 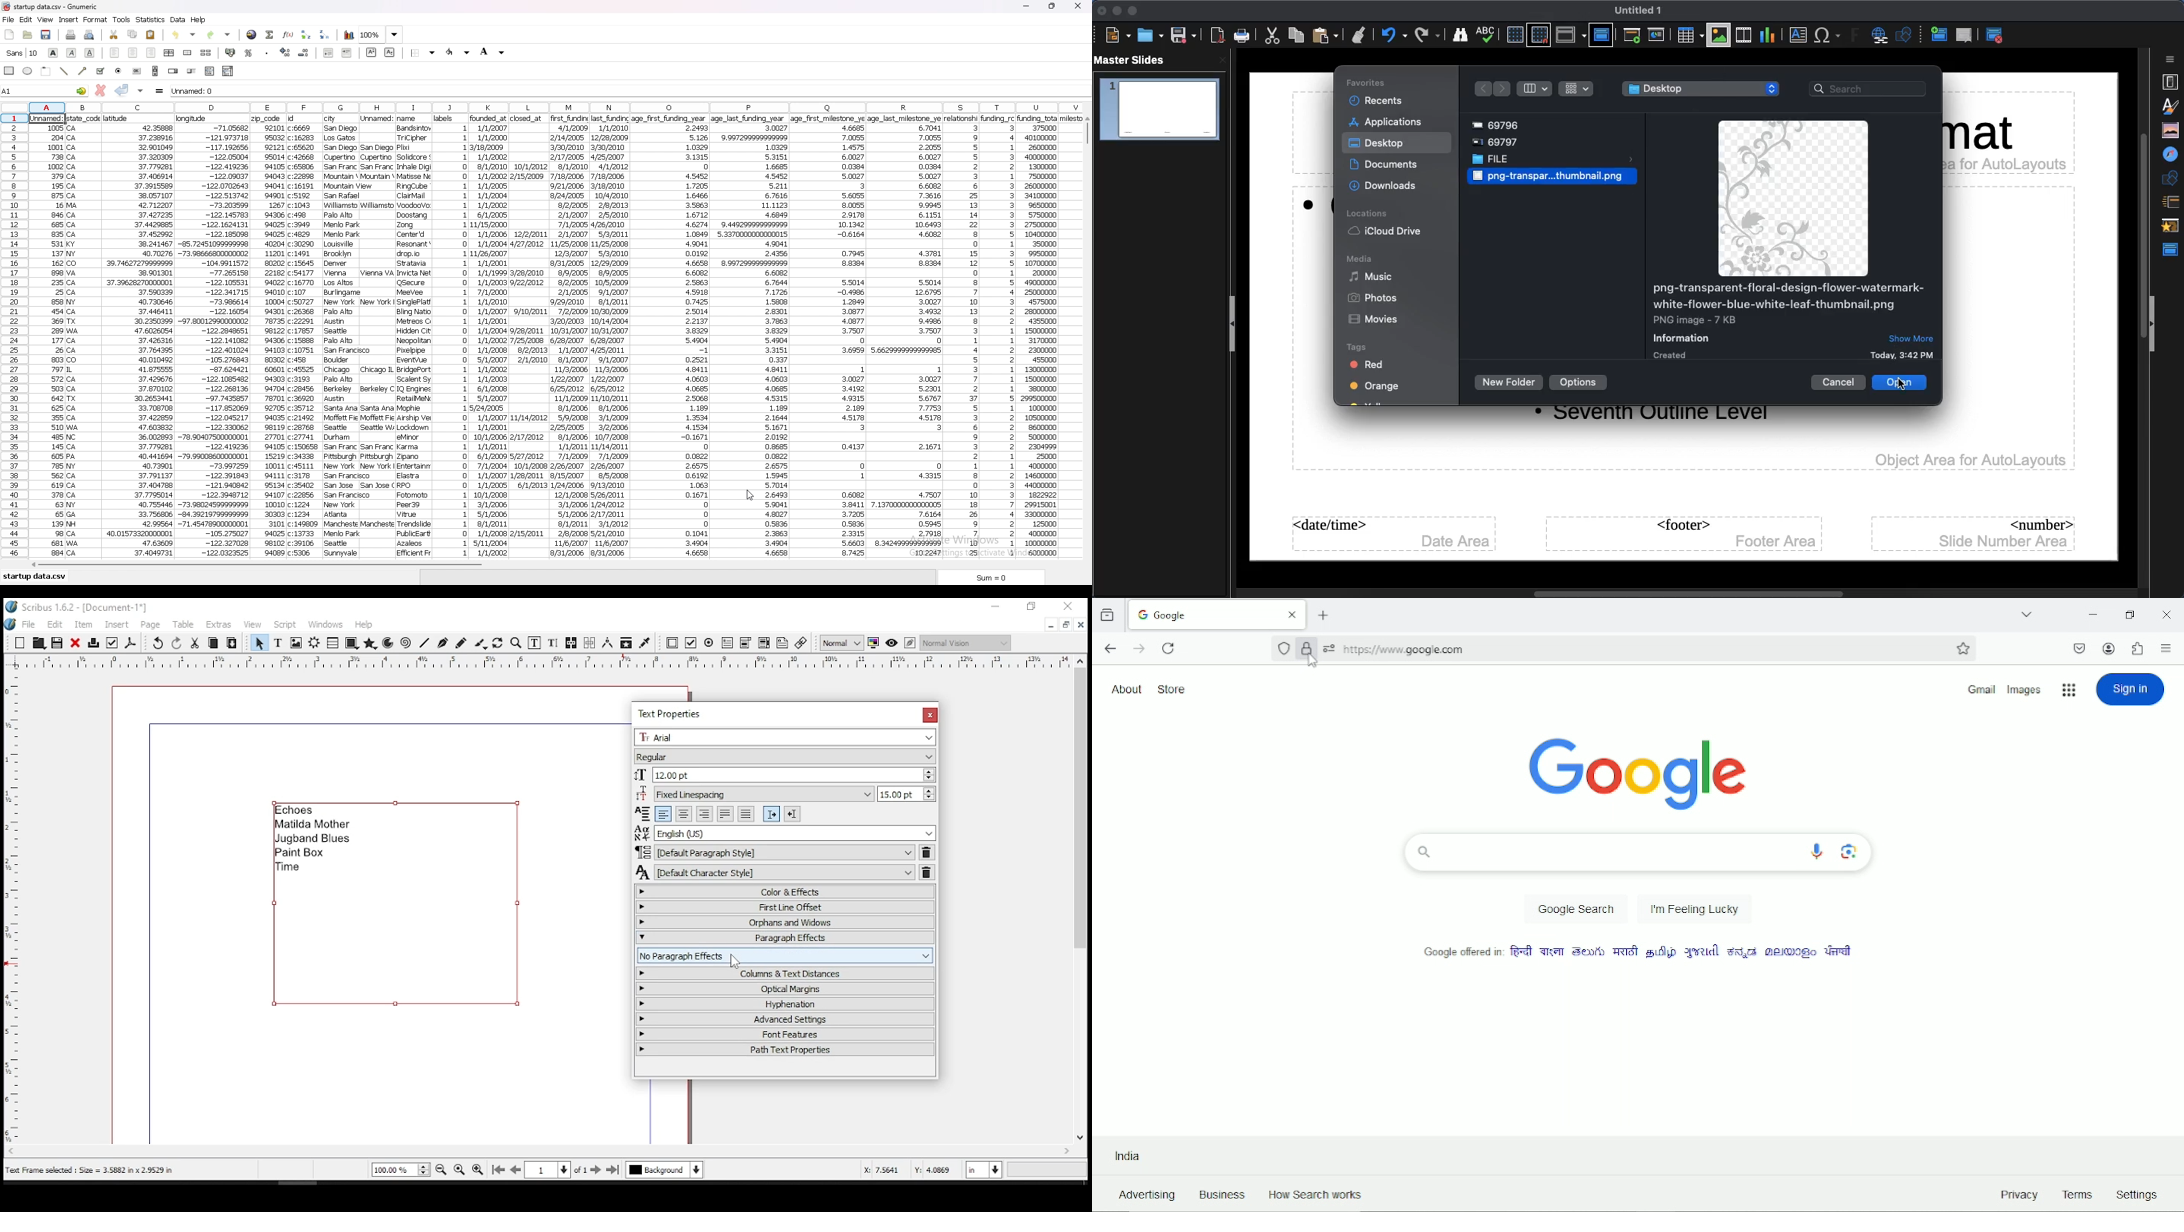 I want to click on Business, so click(x=1222, y=1193).